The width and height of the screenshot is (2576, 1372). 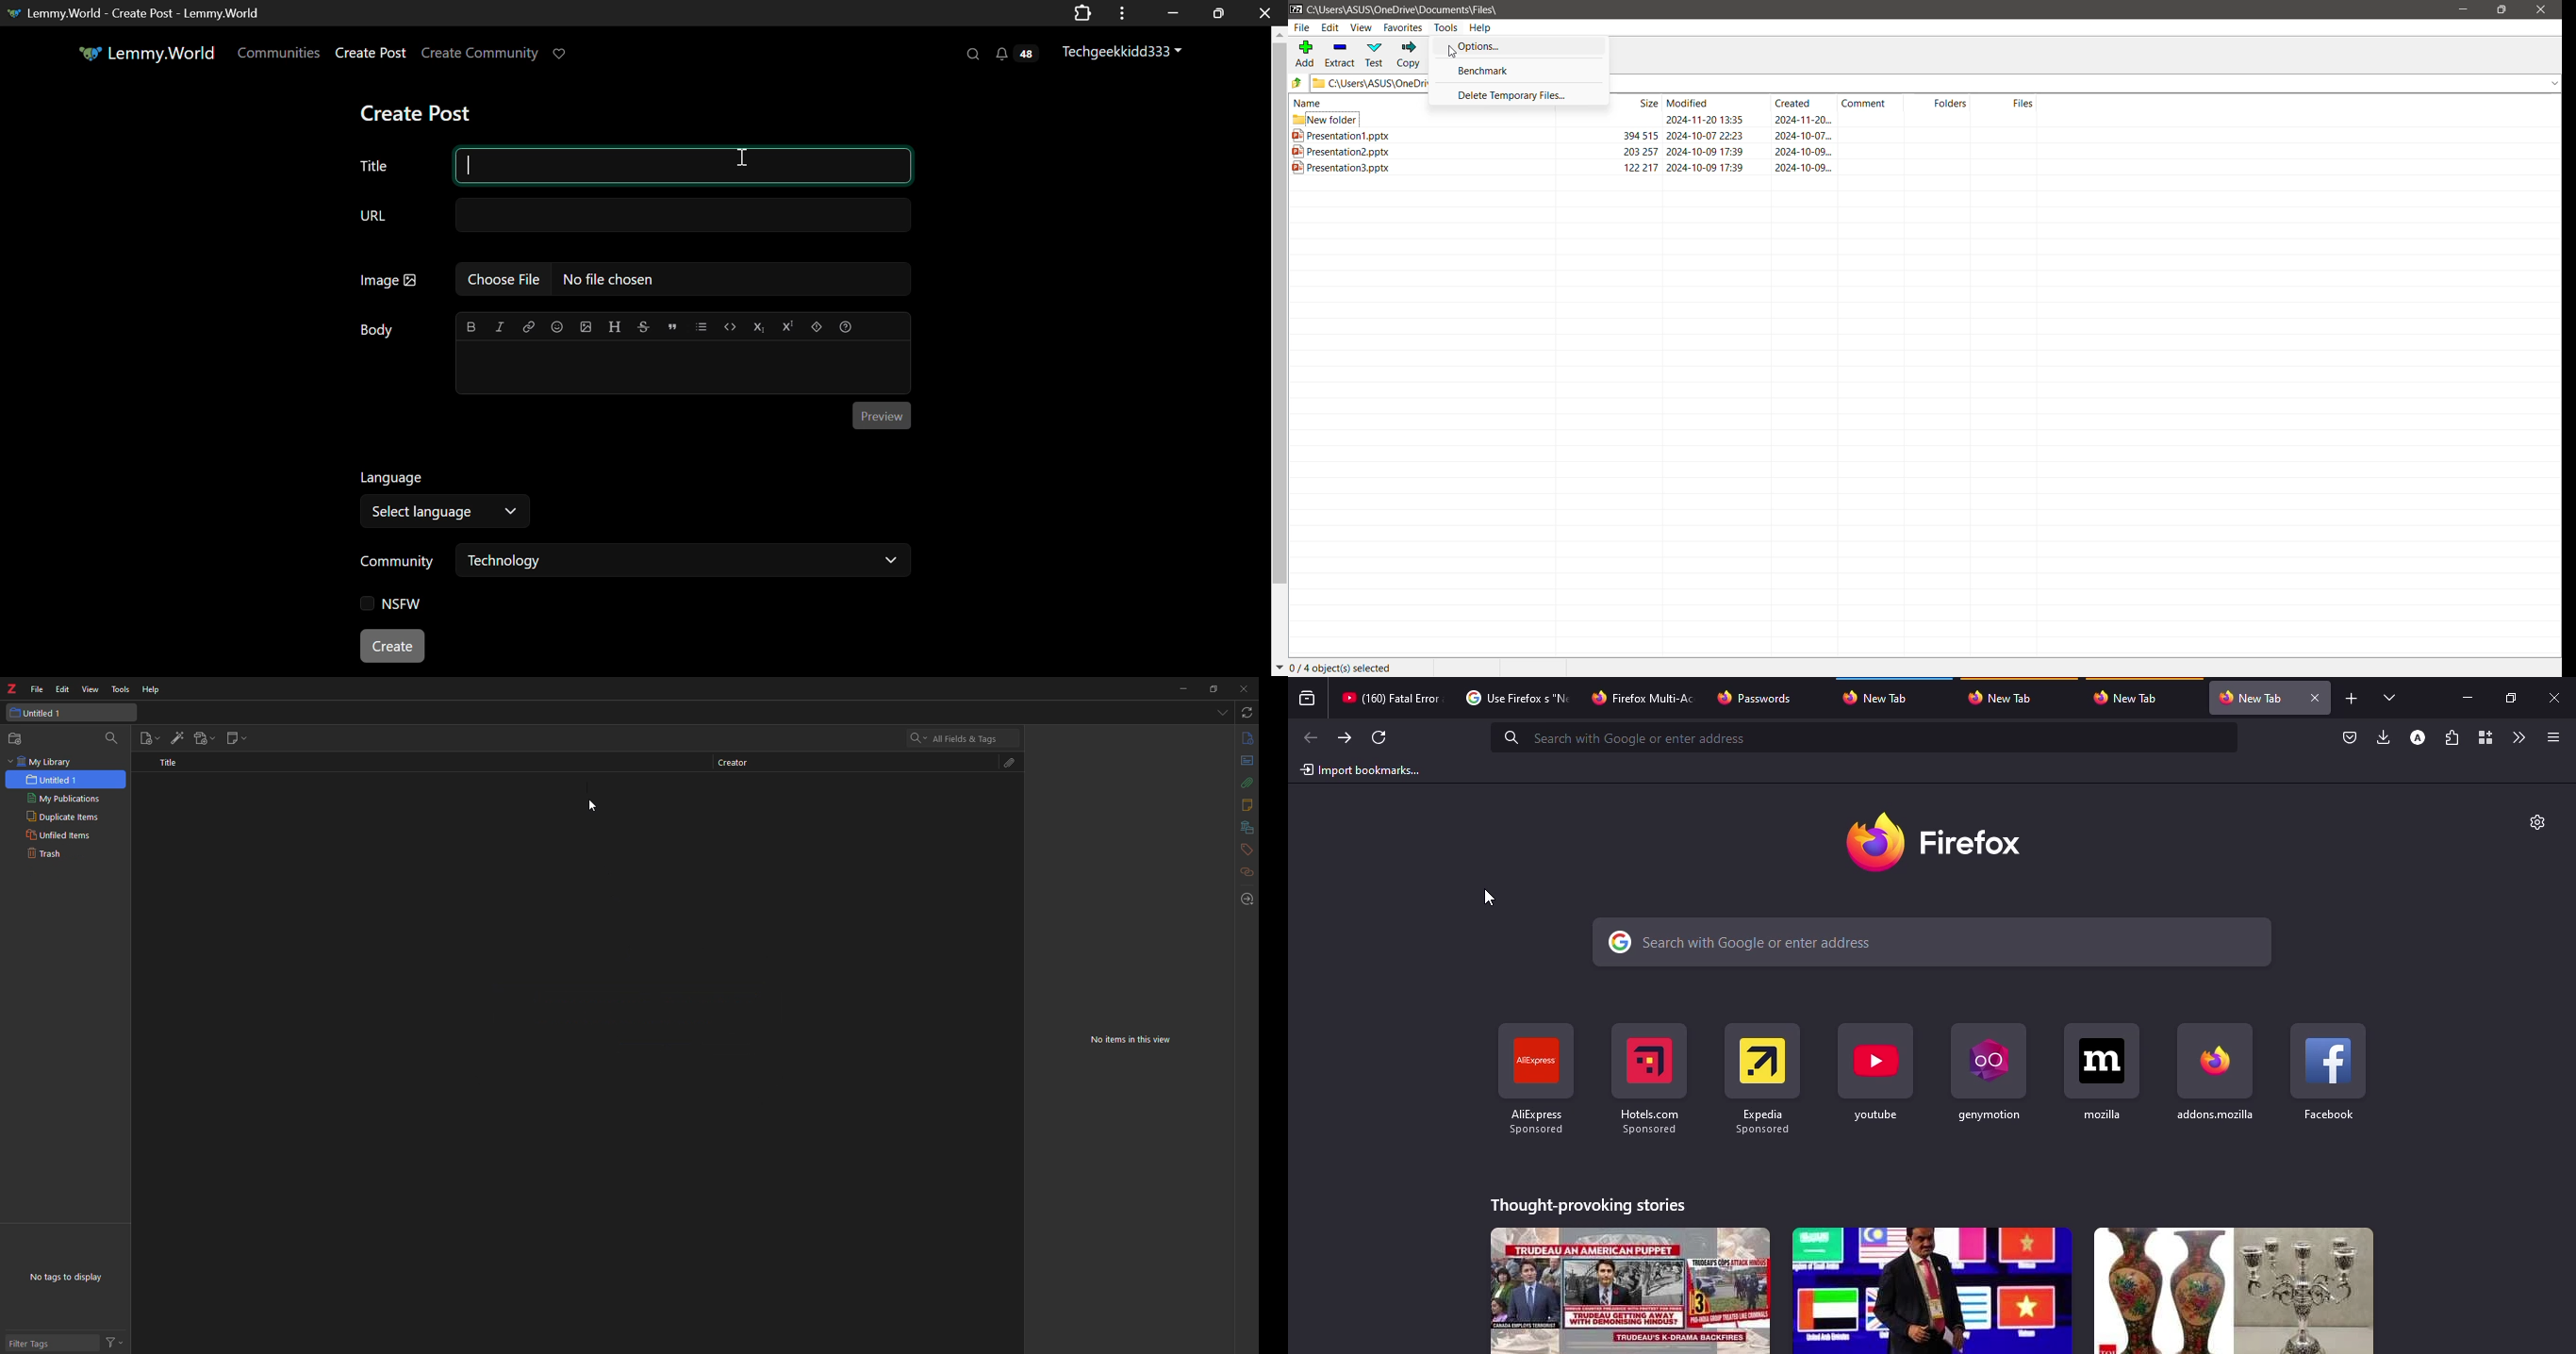 I want to click on minimize, so click(x=1180, y=690).